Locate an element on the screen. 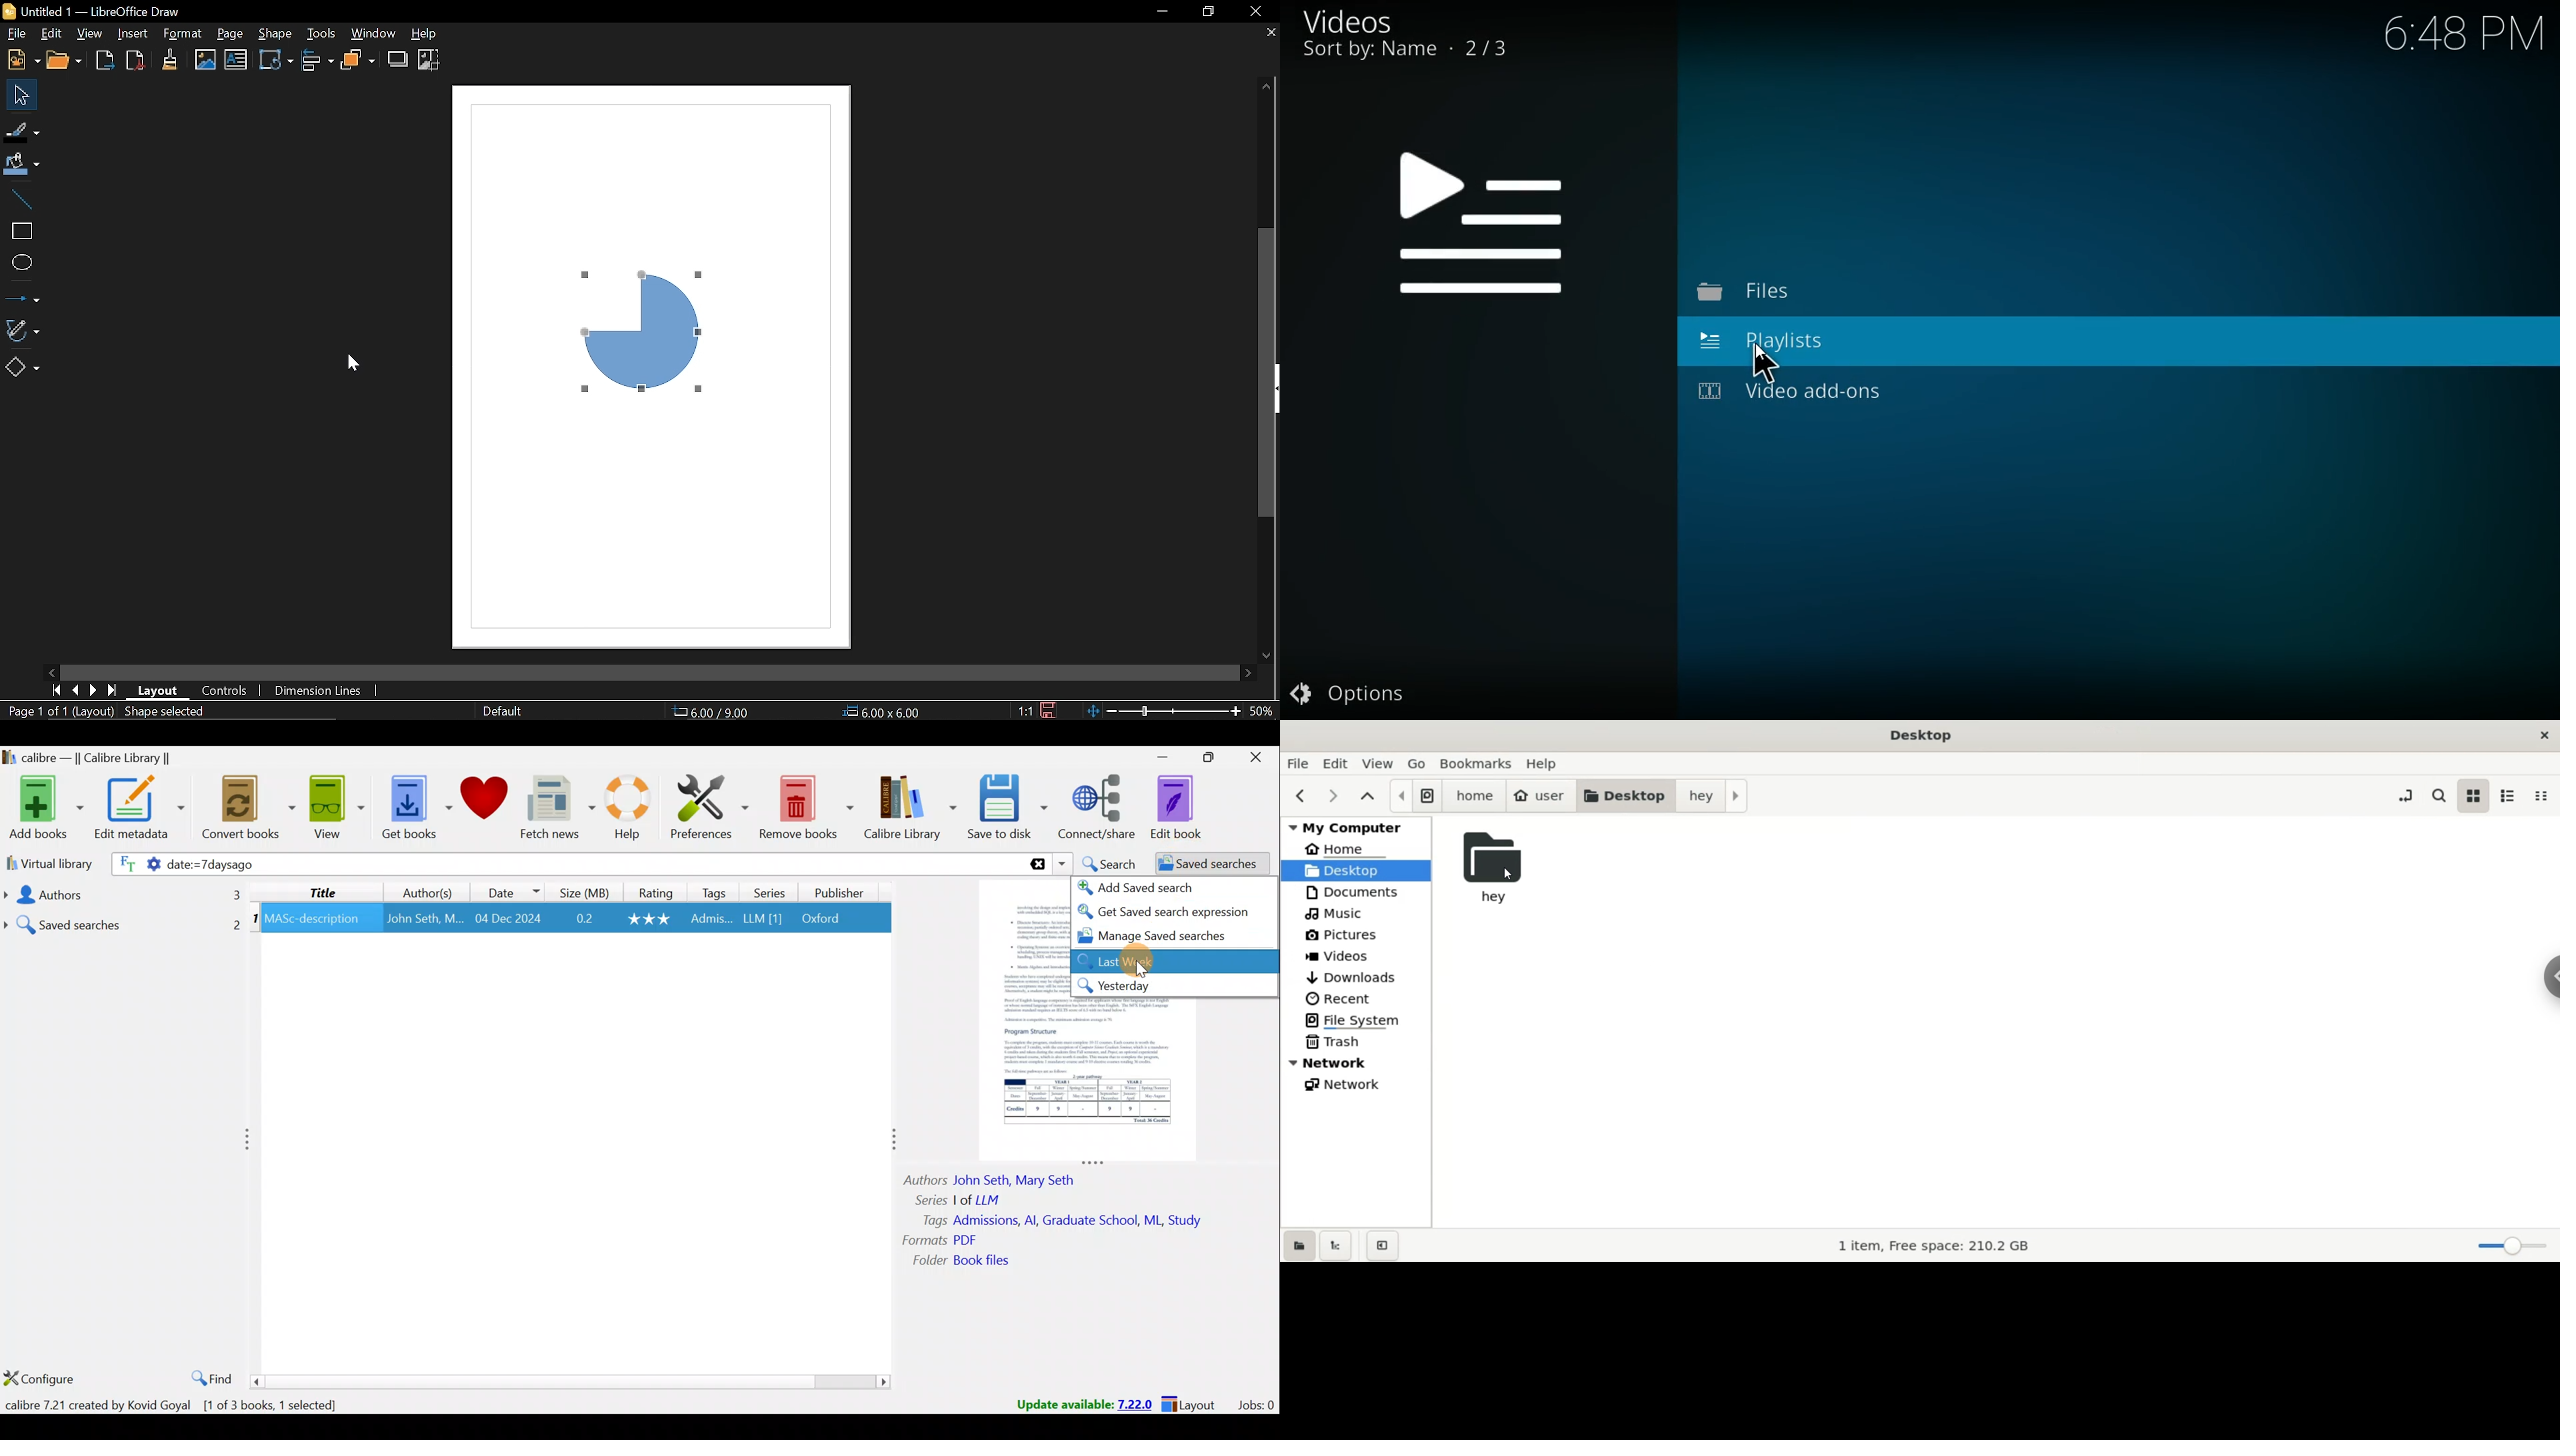 The image size is (2576, 1456). Folder book files is located at coordinates (971, 1261).